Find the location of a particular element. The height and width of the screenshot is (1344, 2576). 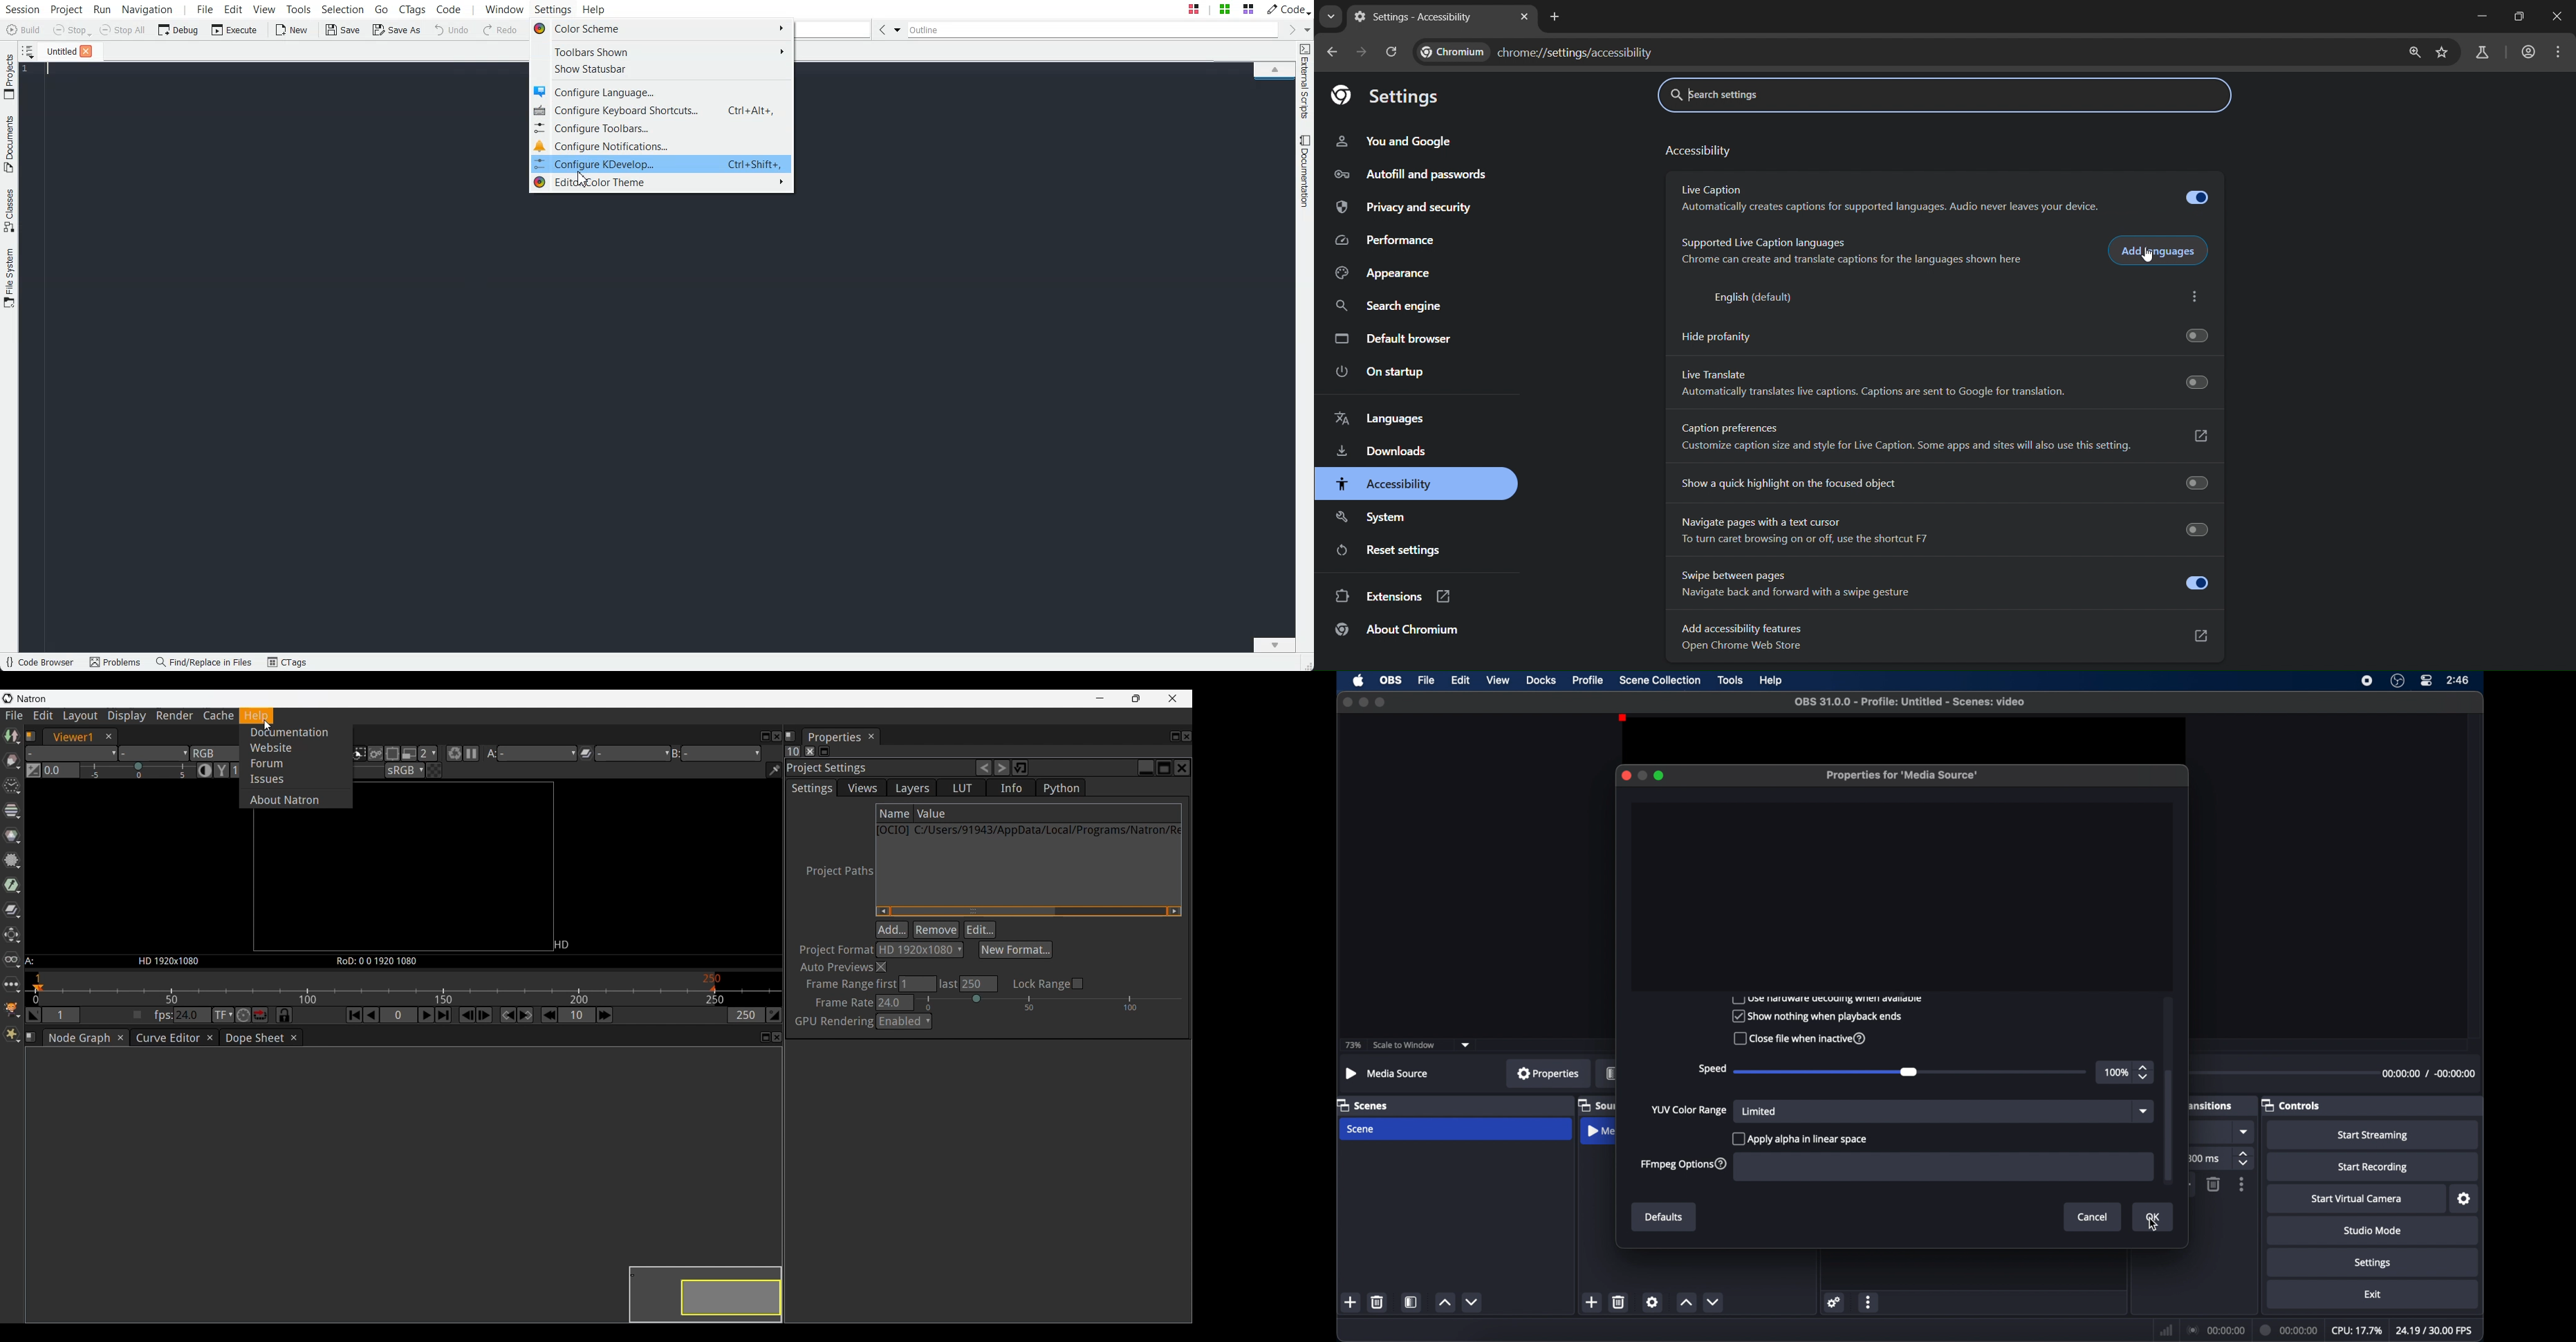

Stop is located at coordinates (72, 30).